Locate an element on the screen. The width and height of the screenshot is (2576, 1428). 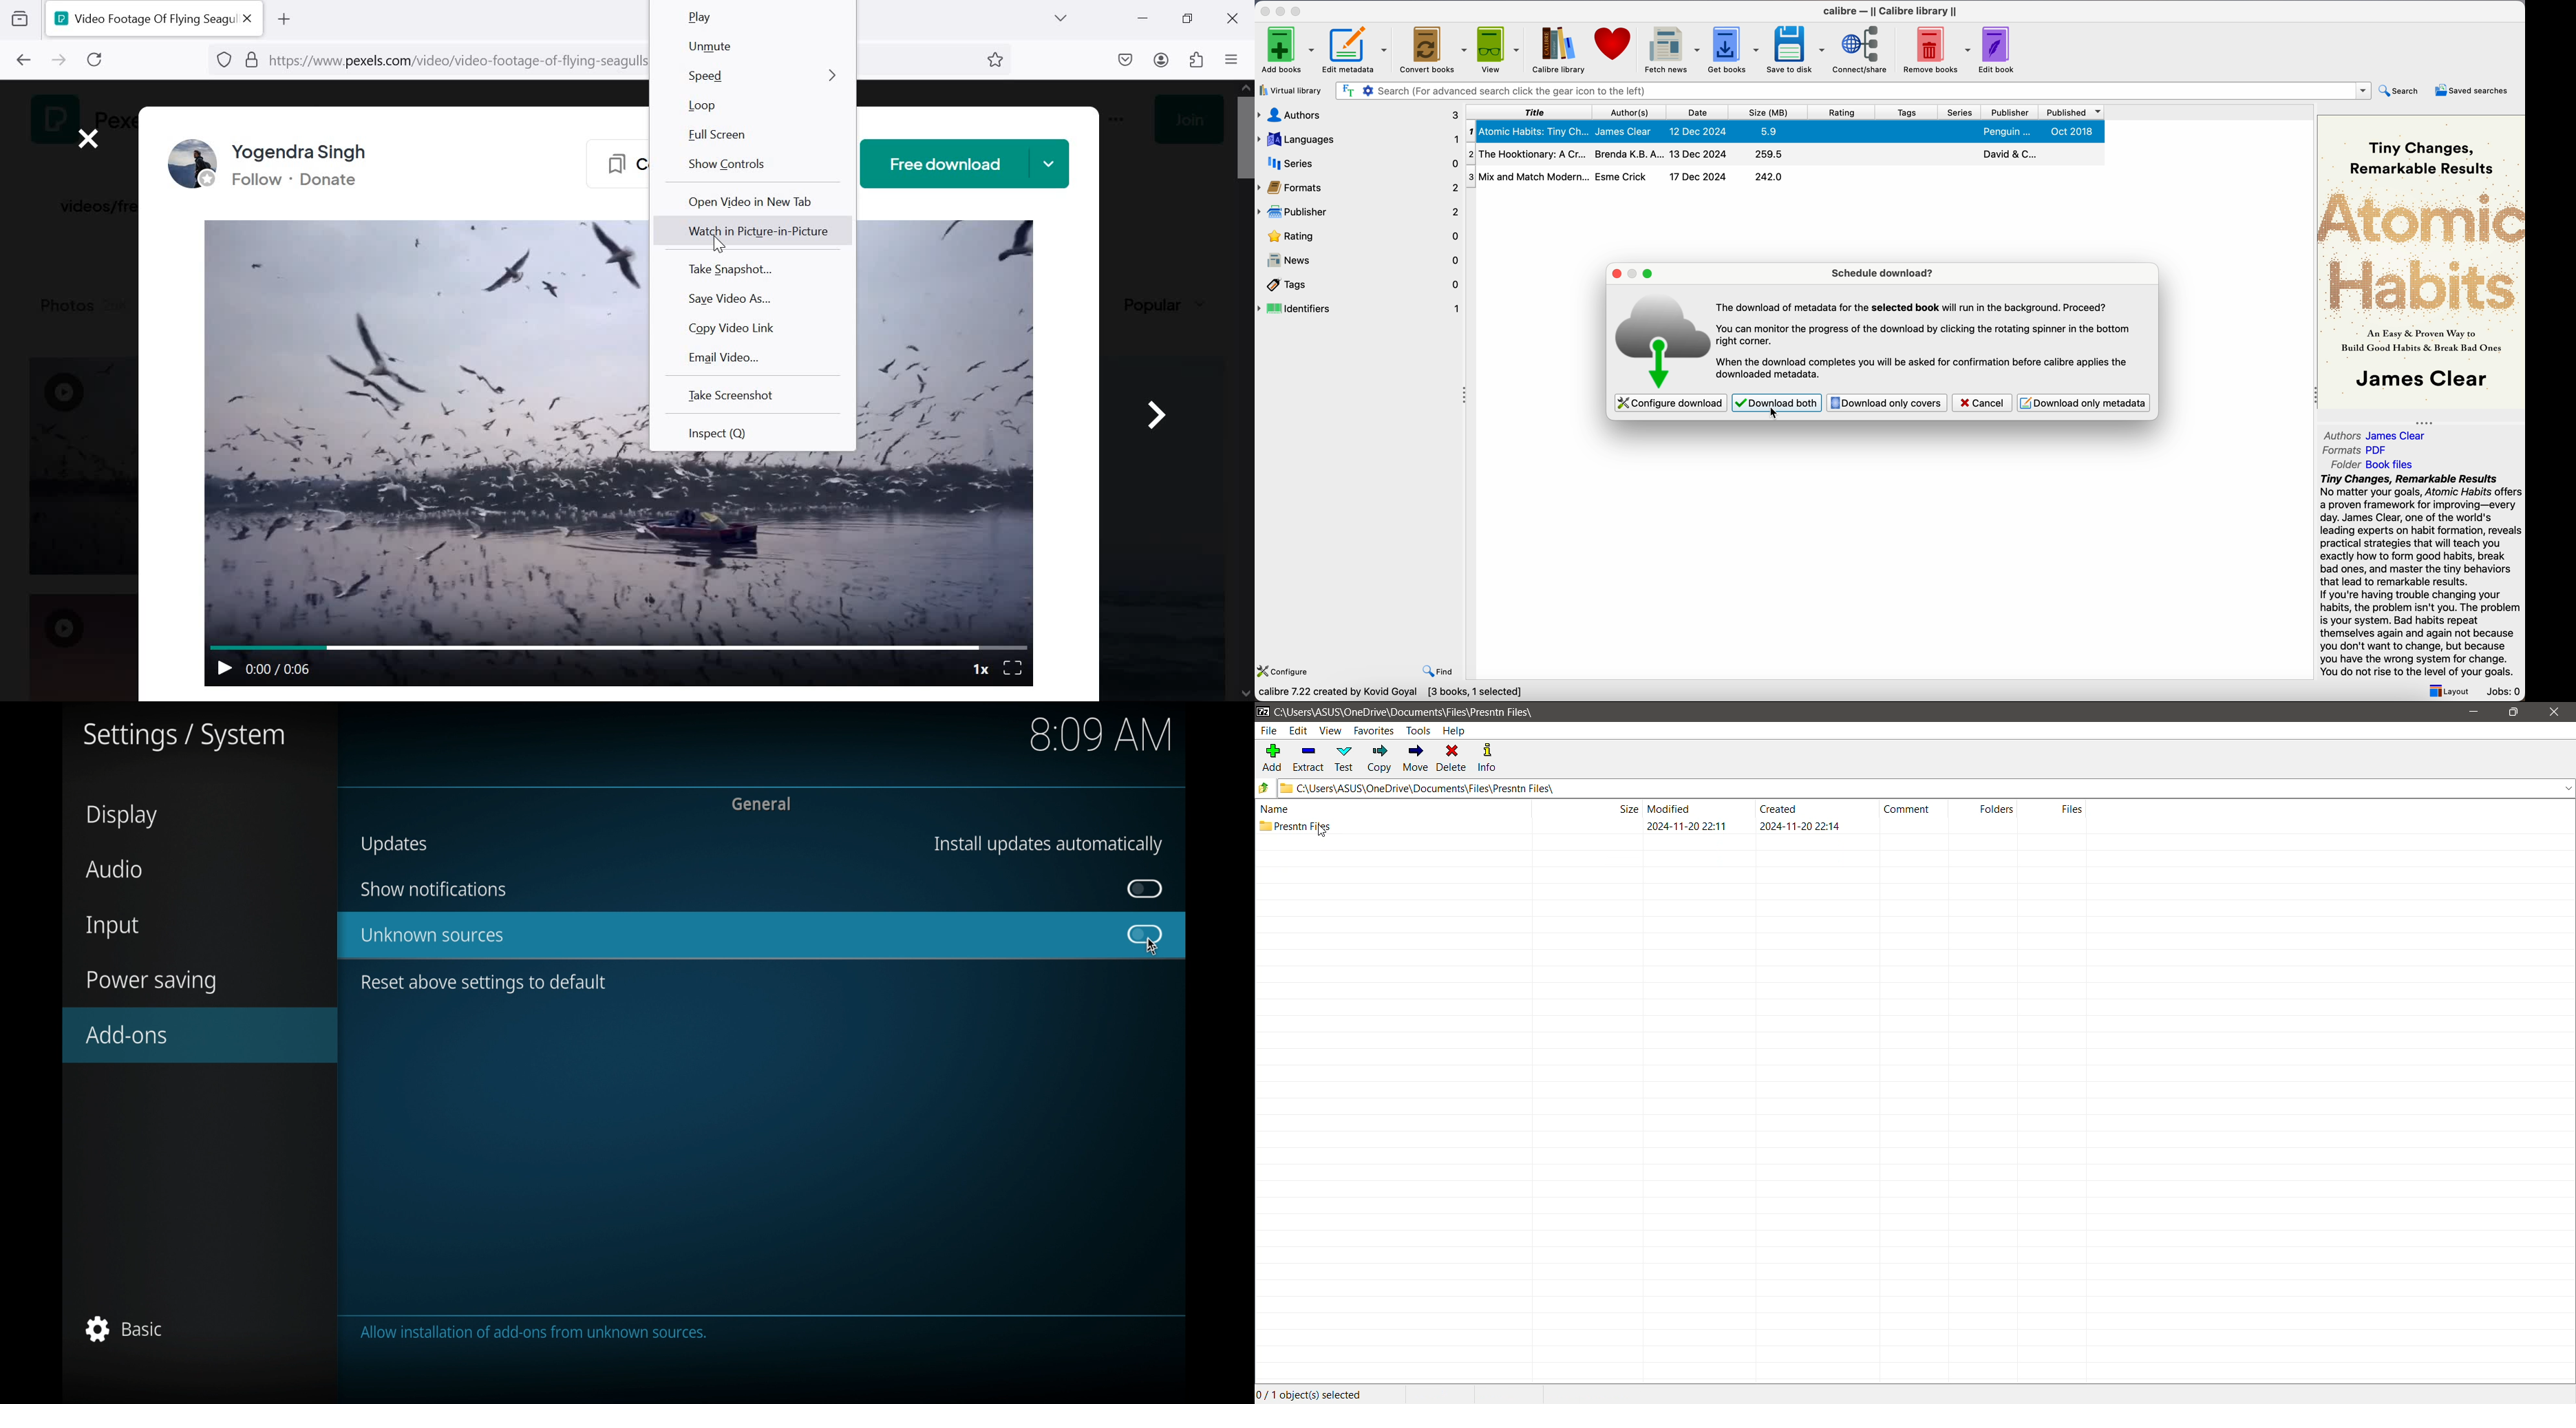
connect/share is located at coordinates (1864, 49).